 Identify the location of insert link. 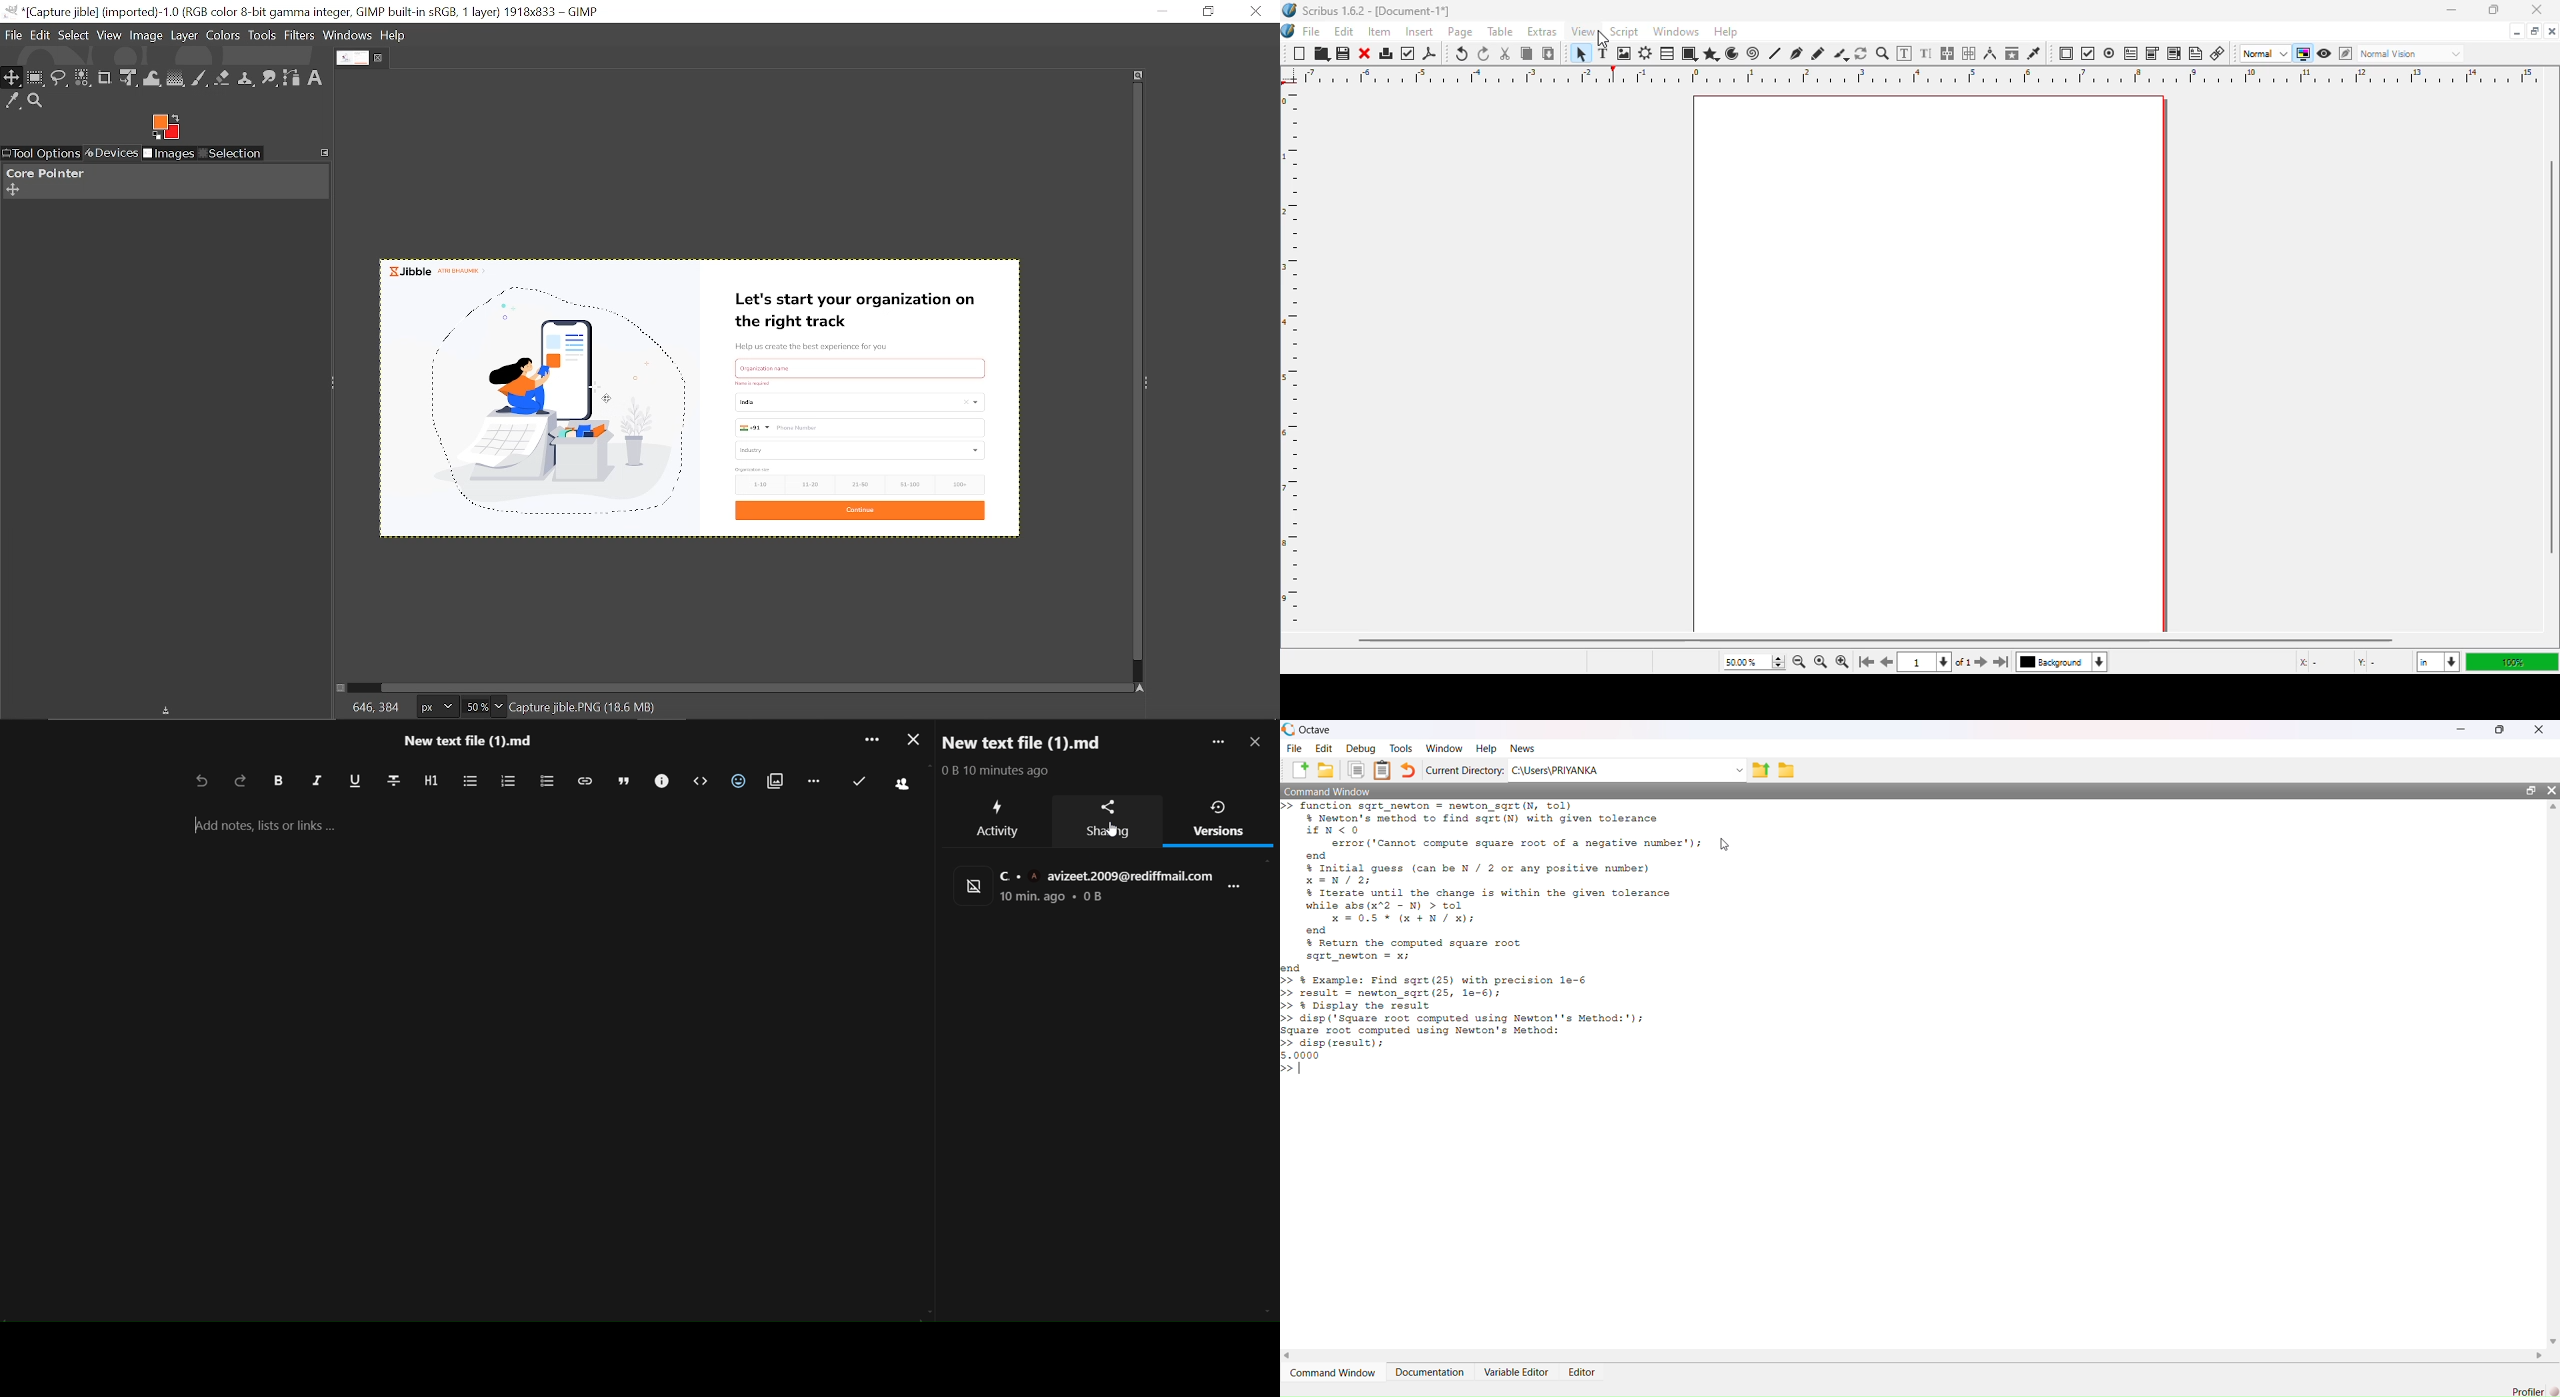
(584, 781).